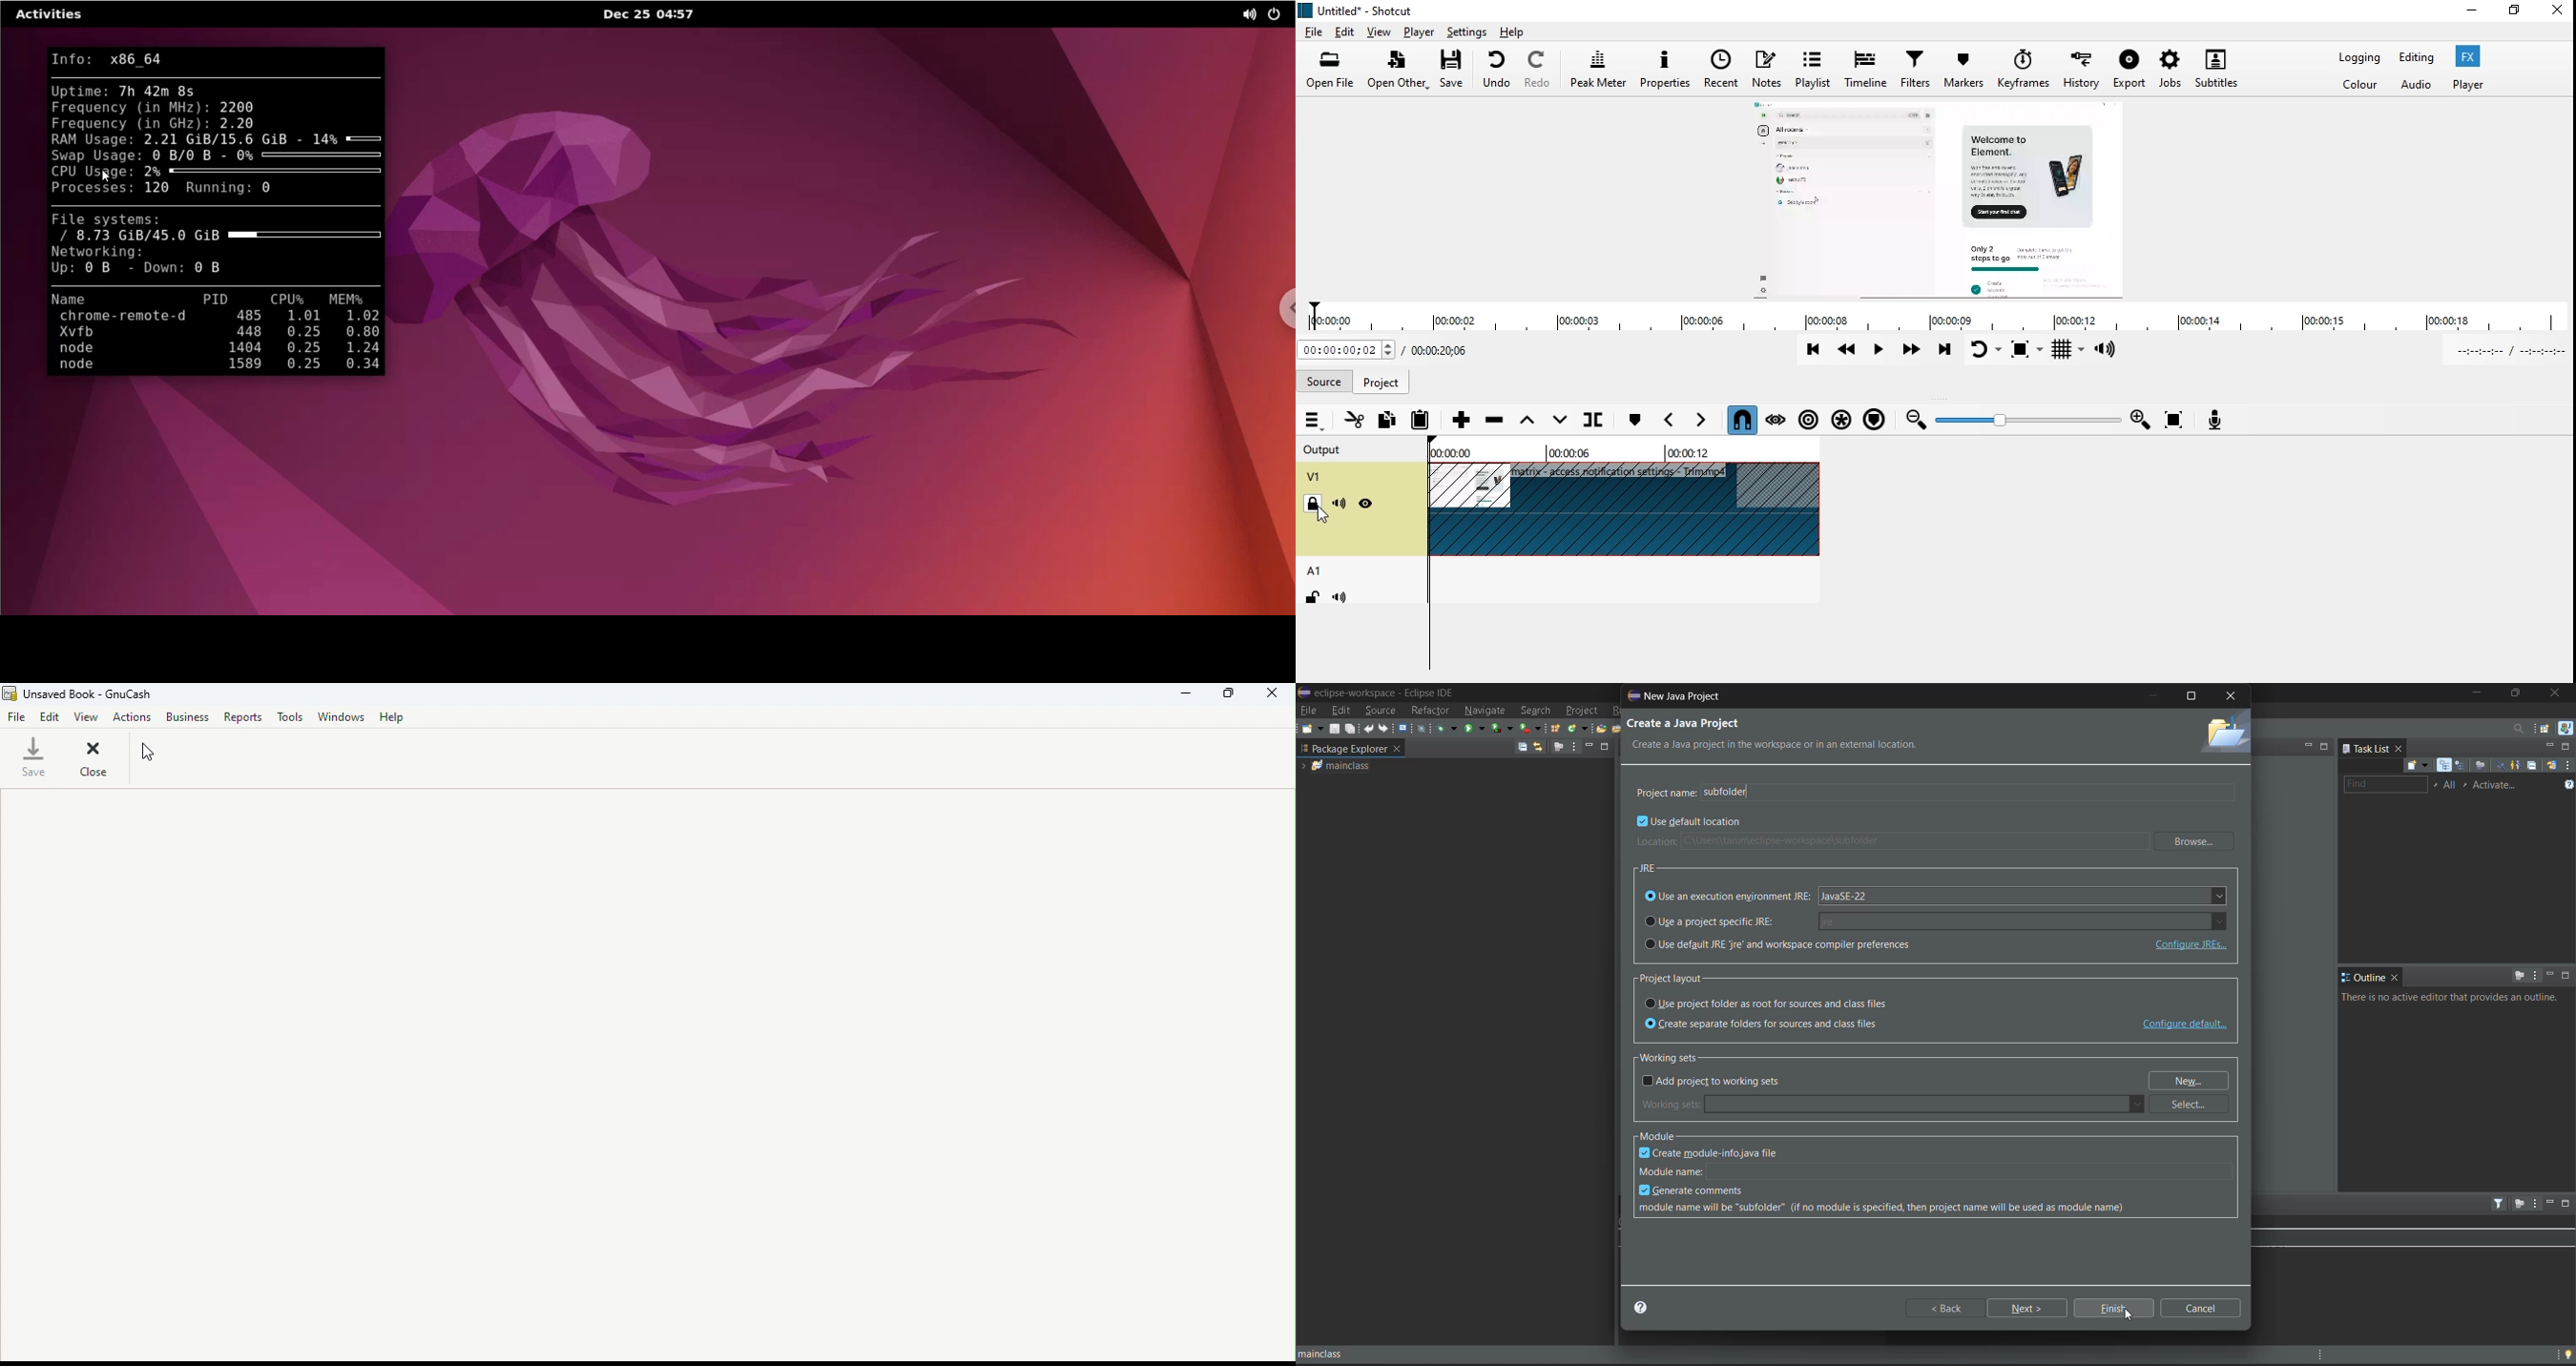 The height and width of the screenshot is (1372, 2576). What do you see at coordinates (1650, 867) in the screenshot?
I see `JRE` at bounding box center [1650, 867].